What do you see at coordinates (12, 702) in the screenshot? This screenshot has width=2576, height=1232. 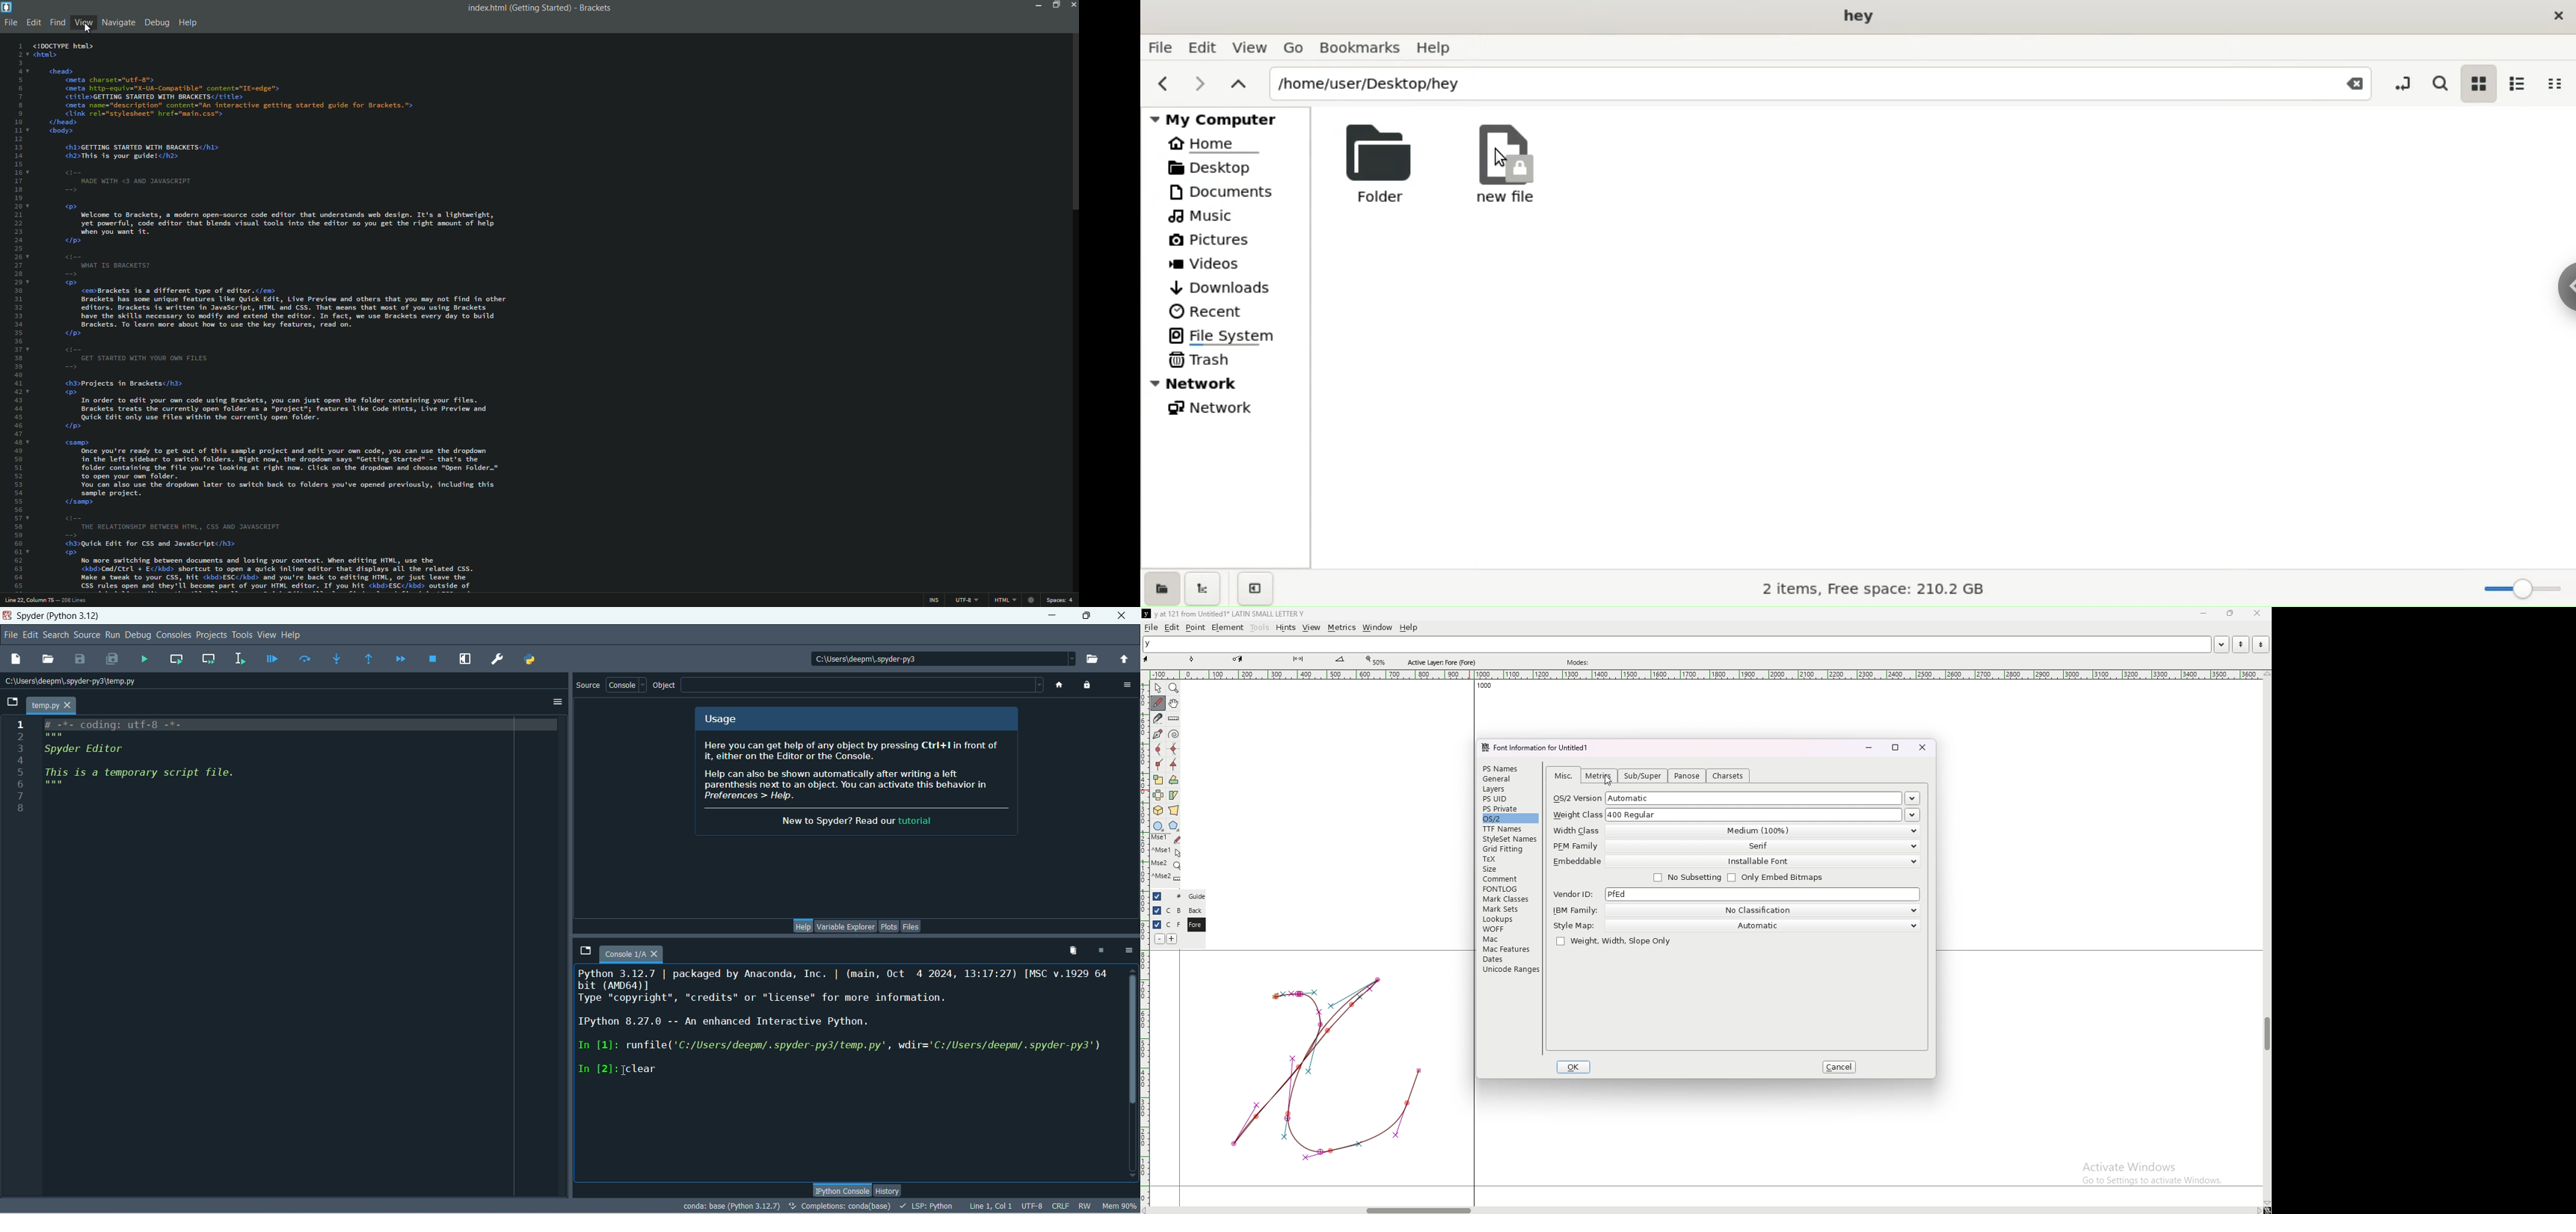 I see `browse tabs` at bounding box center [12, 702].